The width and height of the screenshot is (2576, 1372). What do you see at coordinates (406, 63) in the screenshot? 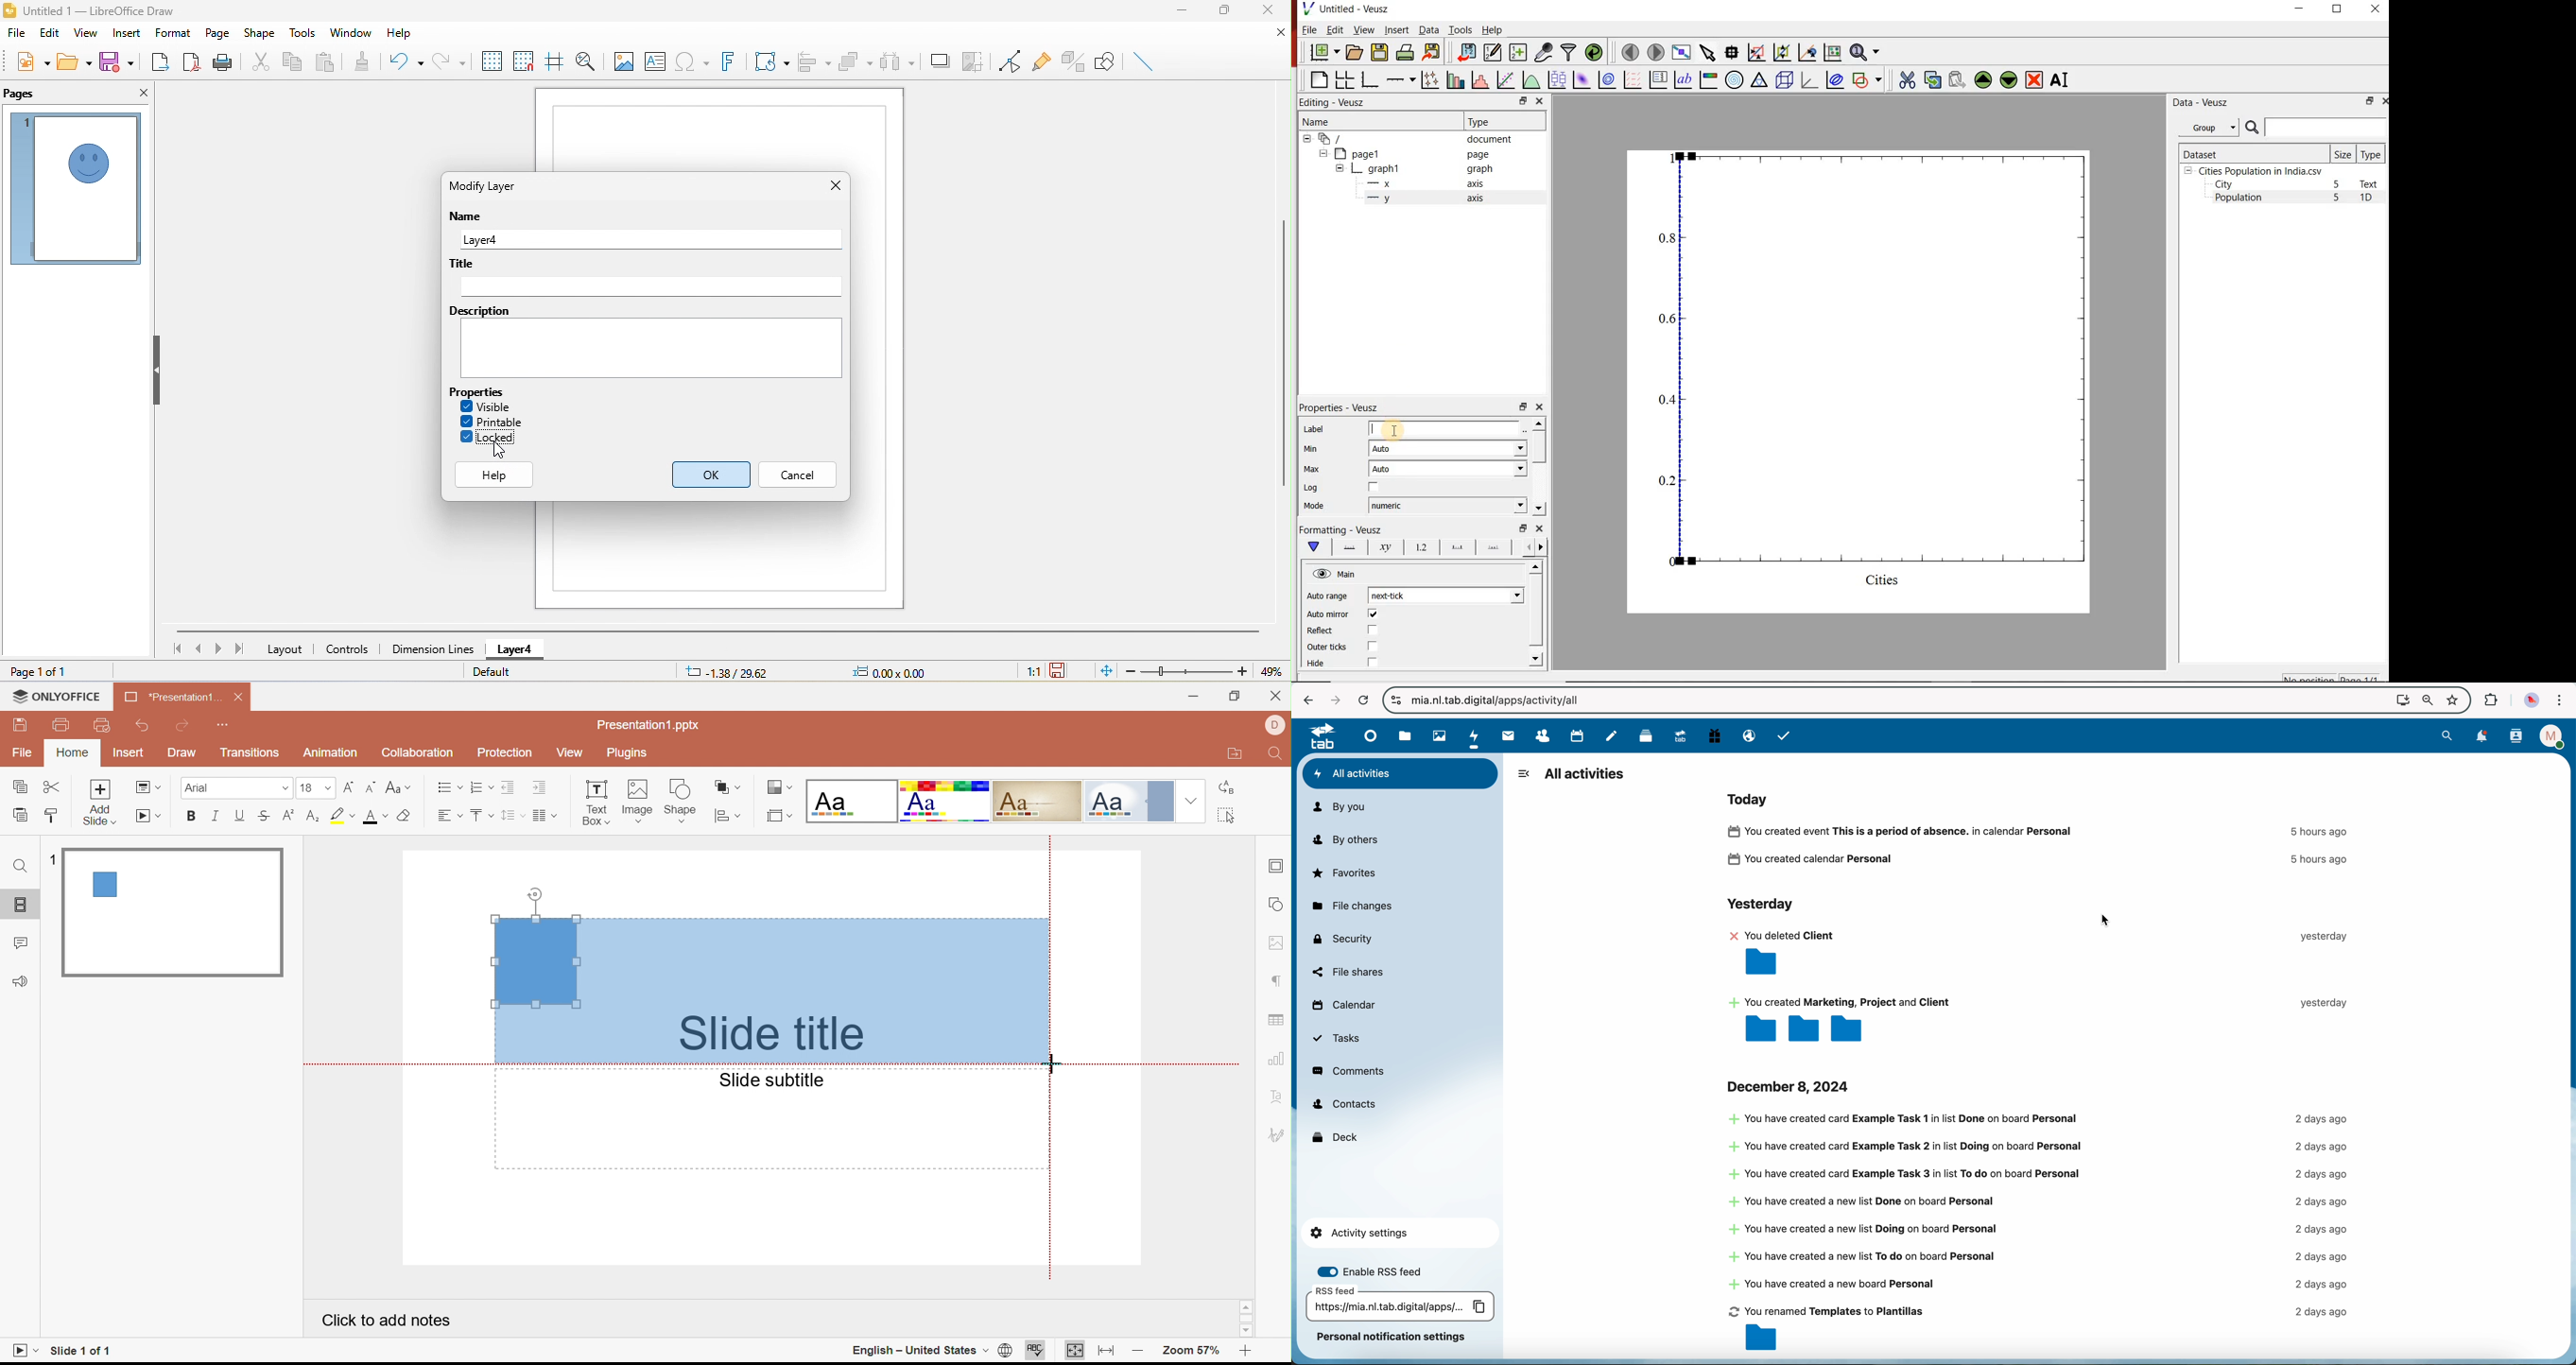
I see `undo` at bounding box center [406, 63].